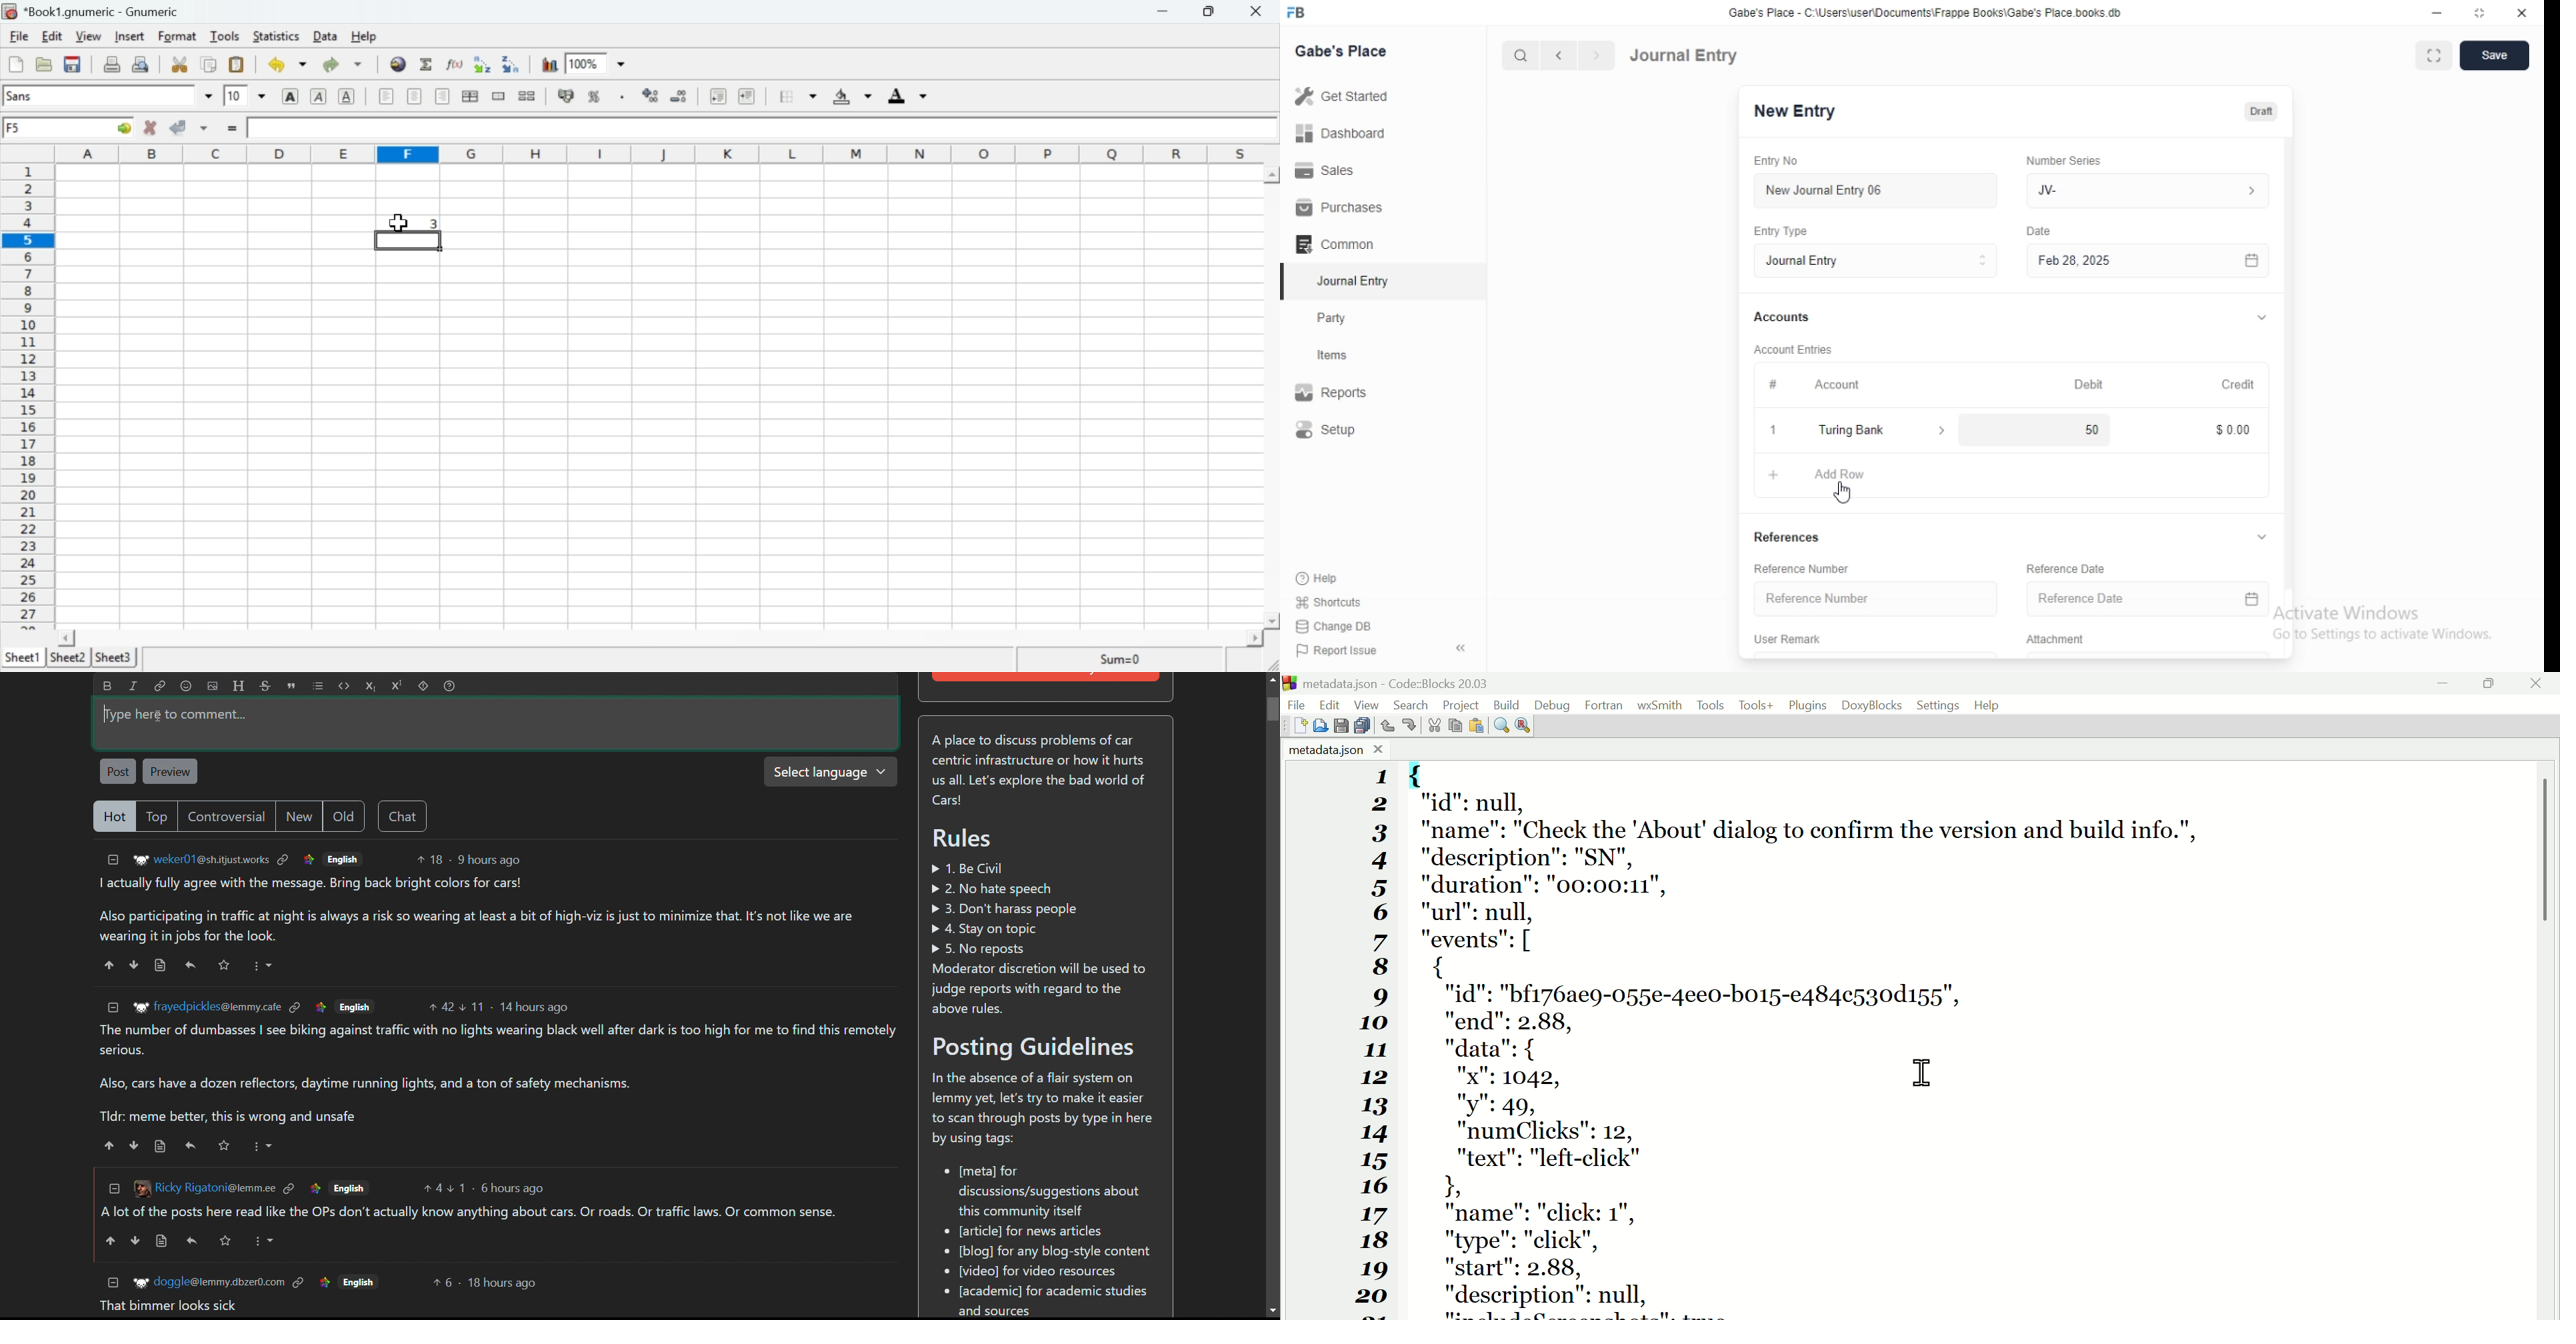 This screenshot has height=1344, width=2576. Describe the element at coordinates (2290, 361) in the screenshot. I see `vertical scrollbar` at that location.